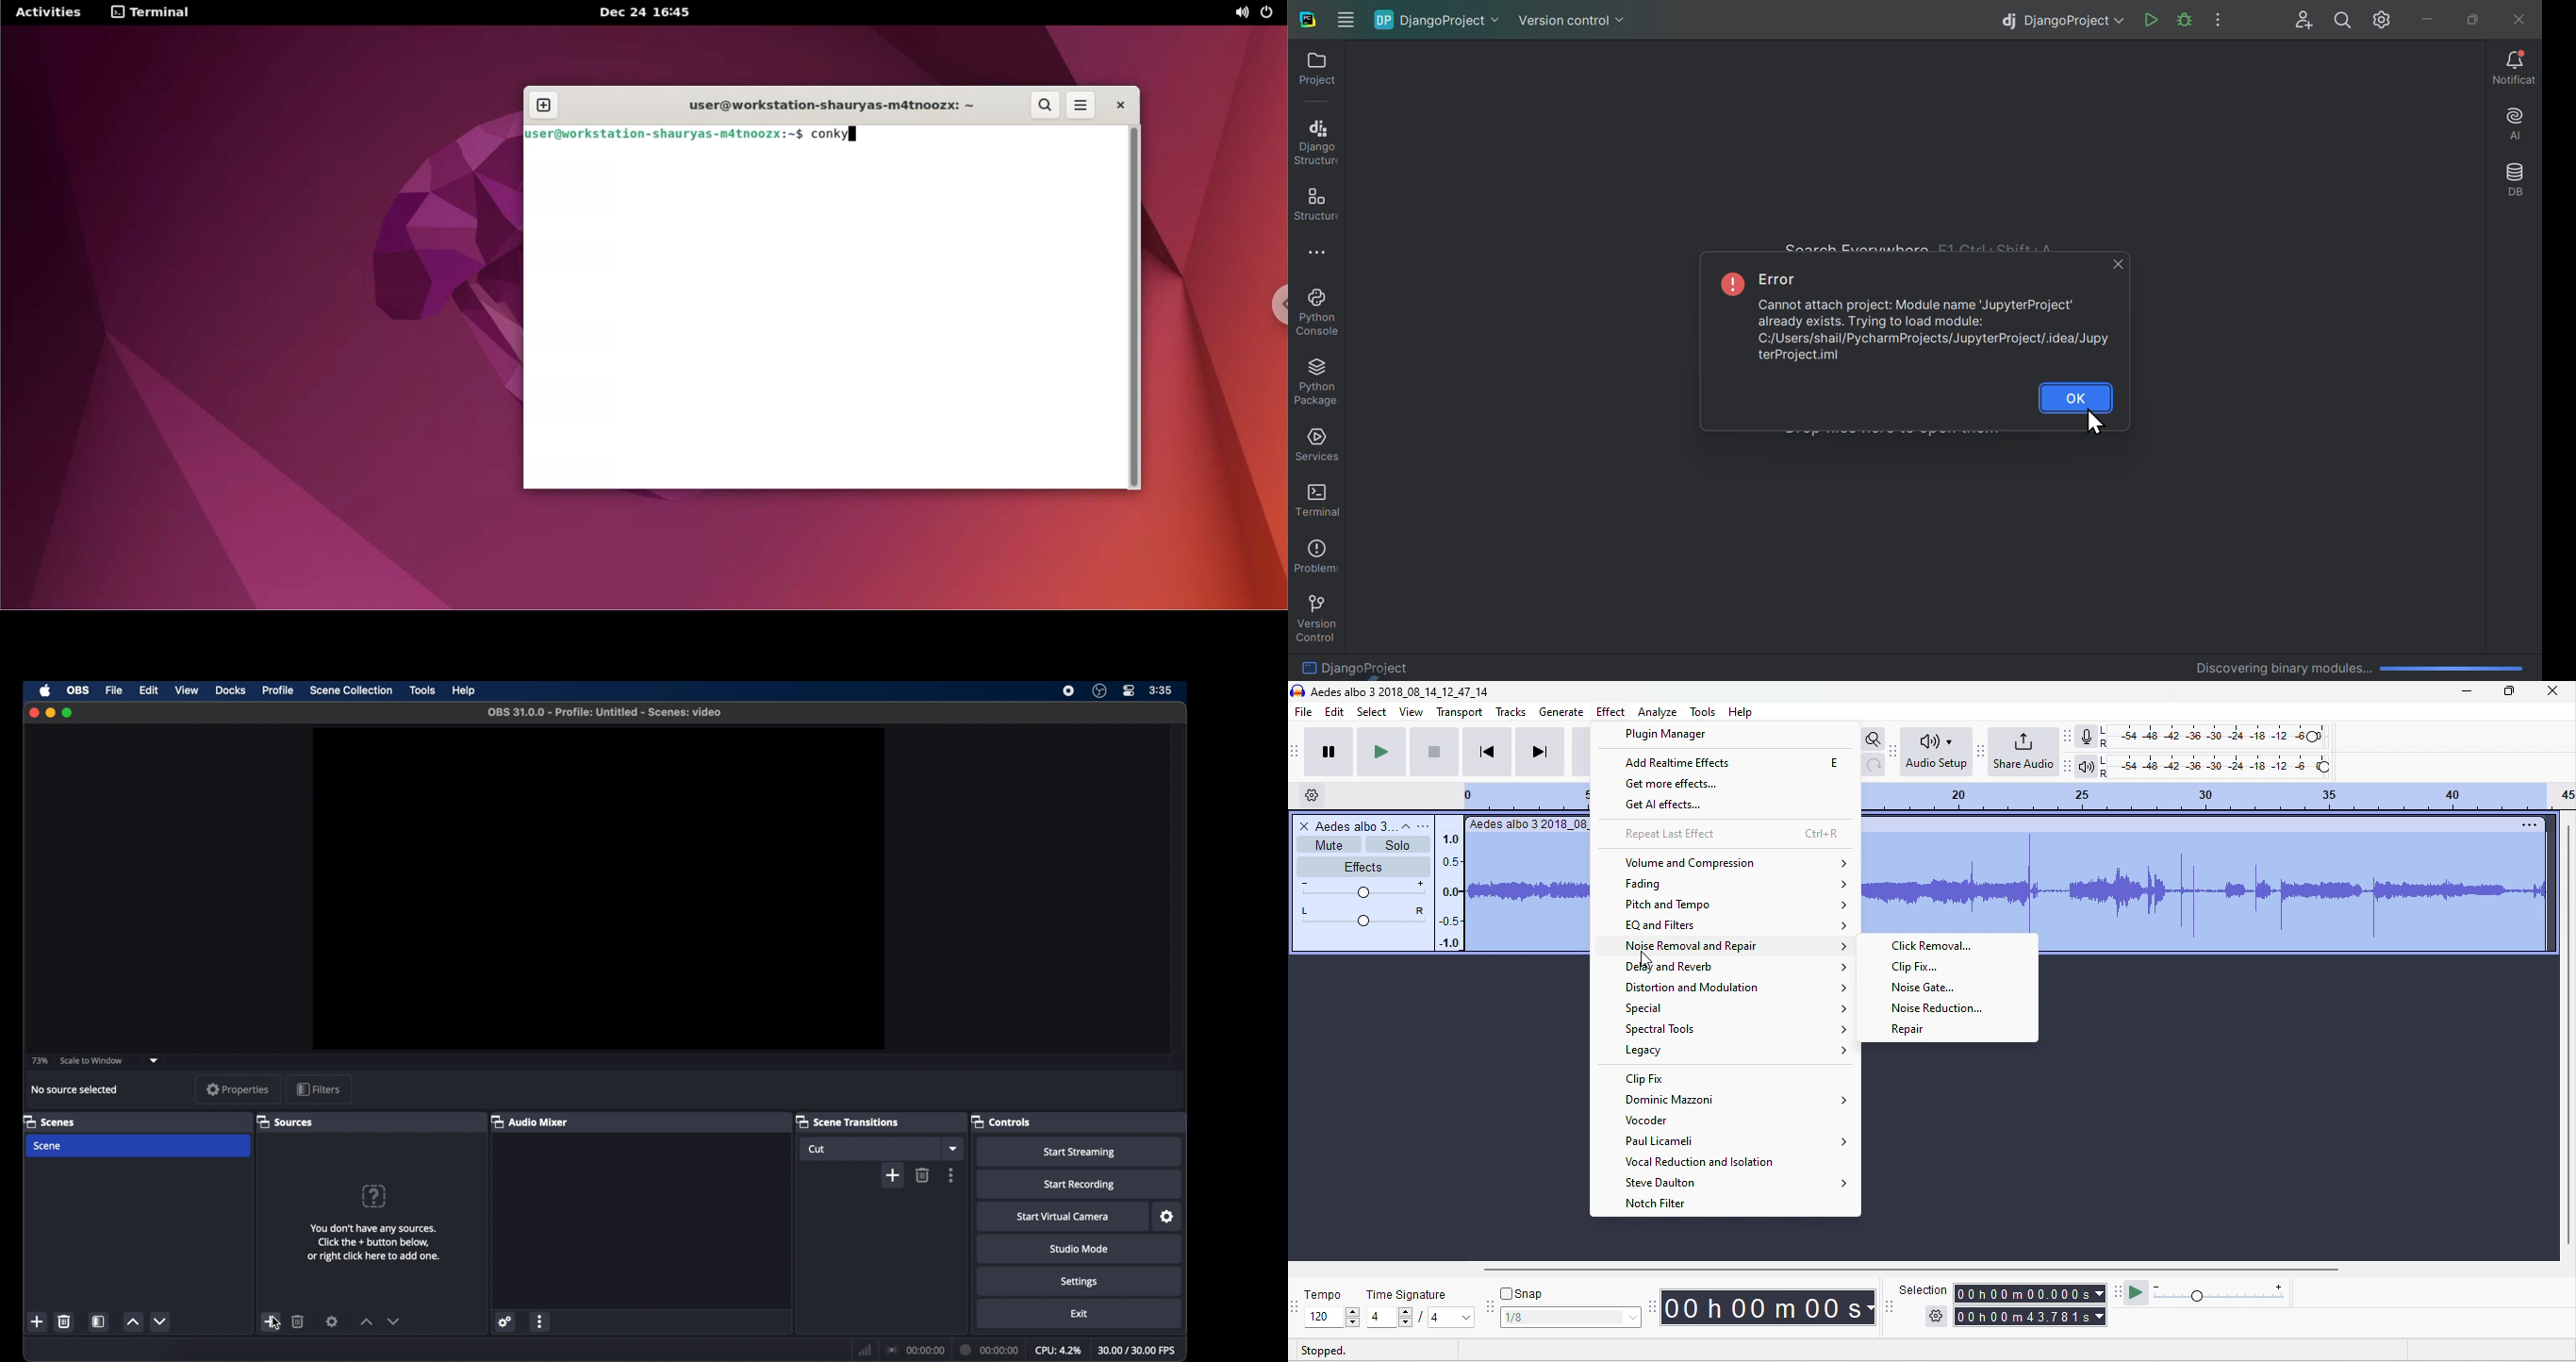  Describe the element at coordinates (1732, 835) in the screenshot. I see `repeat last action` at that location.